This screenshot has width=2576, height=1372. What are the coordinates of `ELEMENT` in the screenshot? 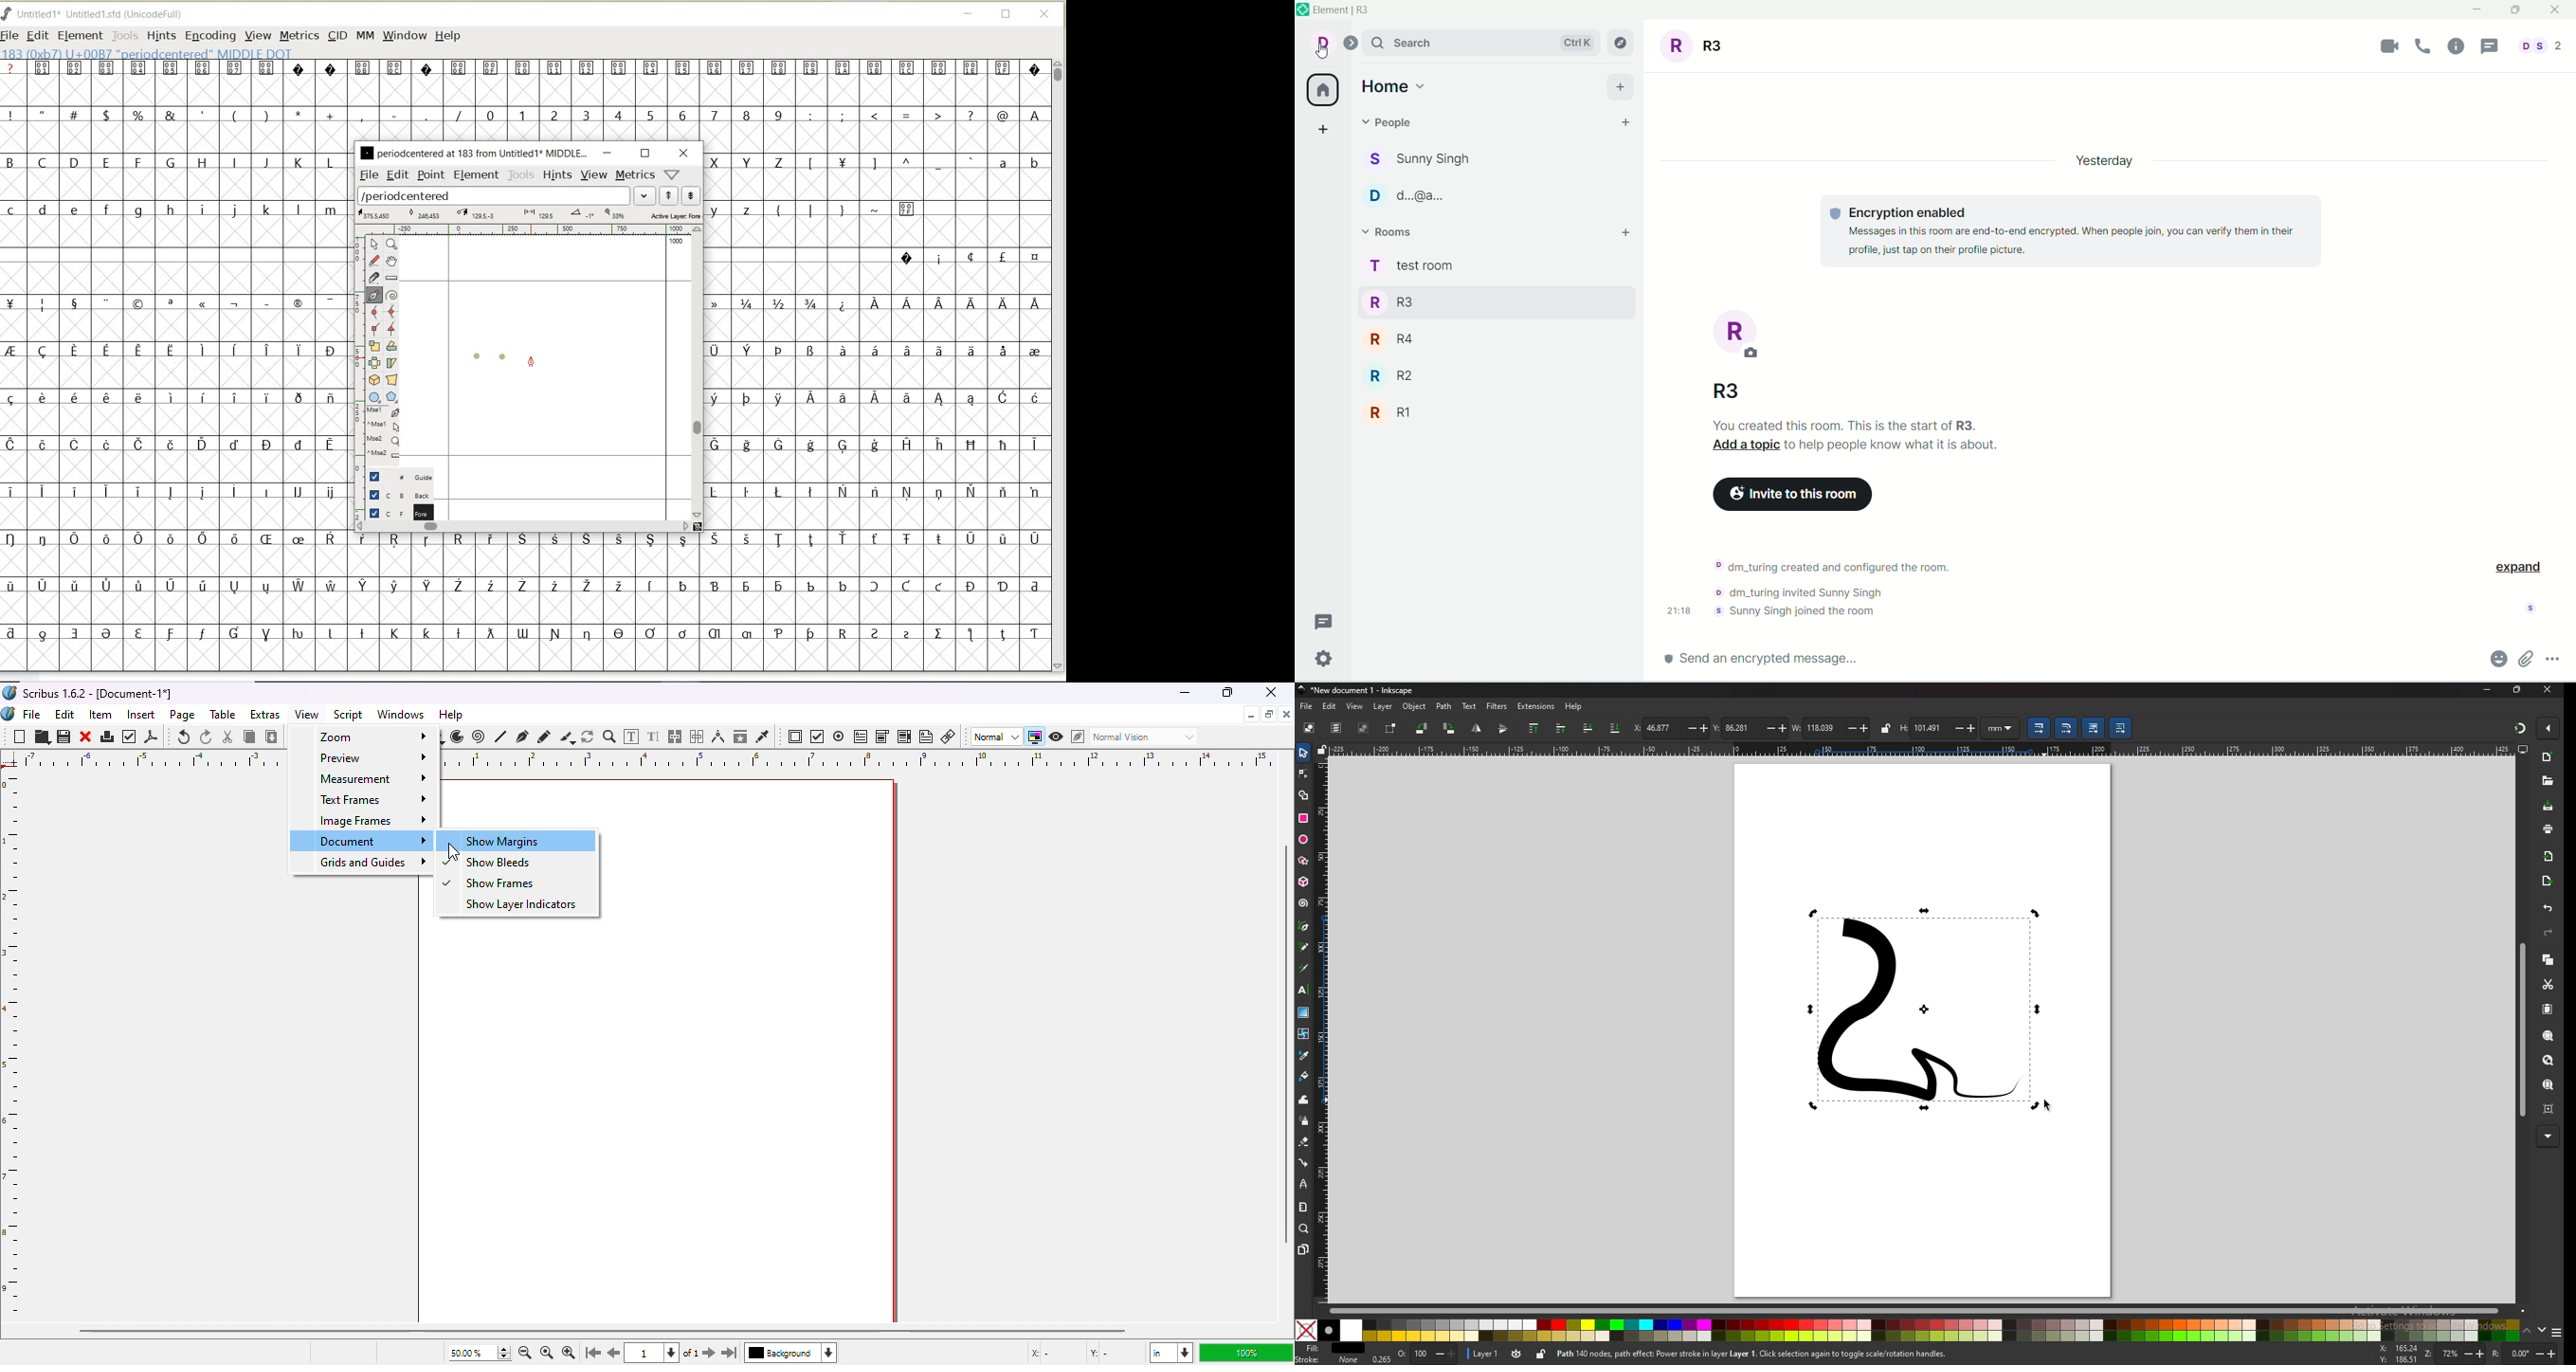 It's located at (80, 35).